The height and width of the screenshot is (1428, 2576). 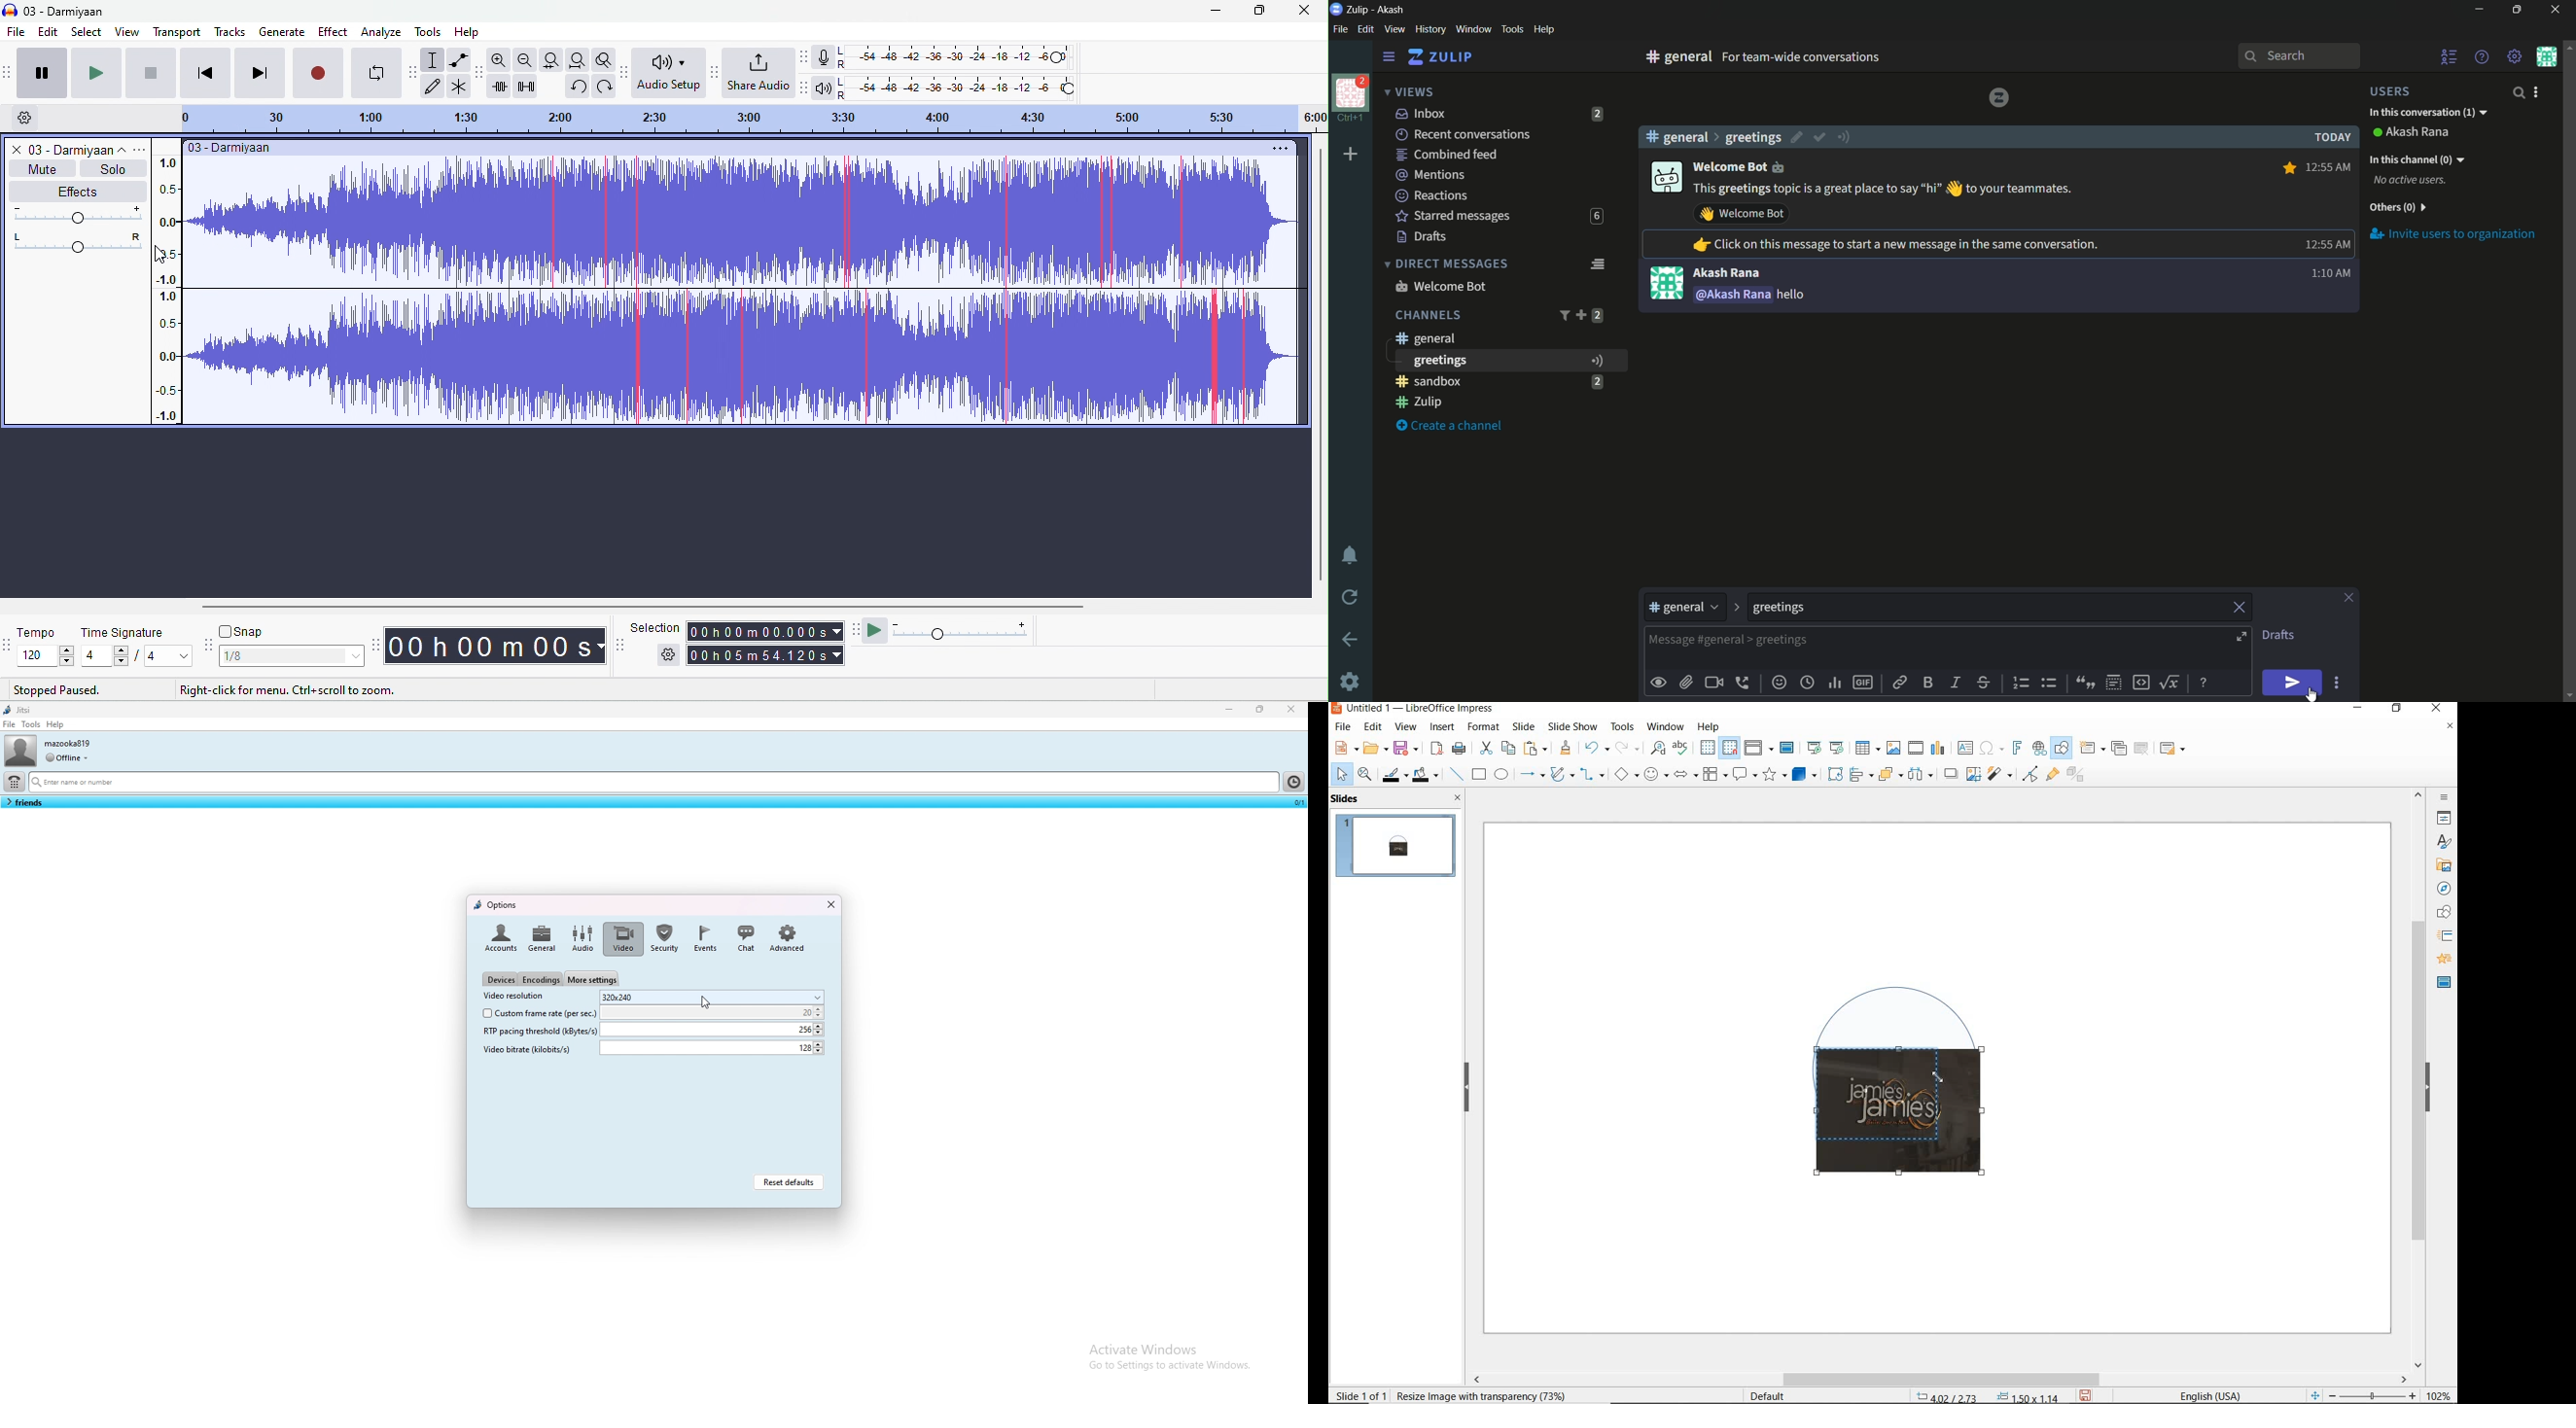 What do you see at coordinates (2172, 682) in the screenshot?
I see `maths` at bounding box center [2172, 682].